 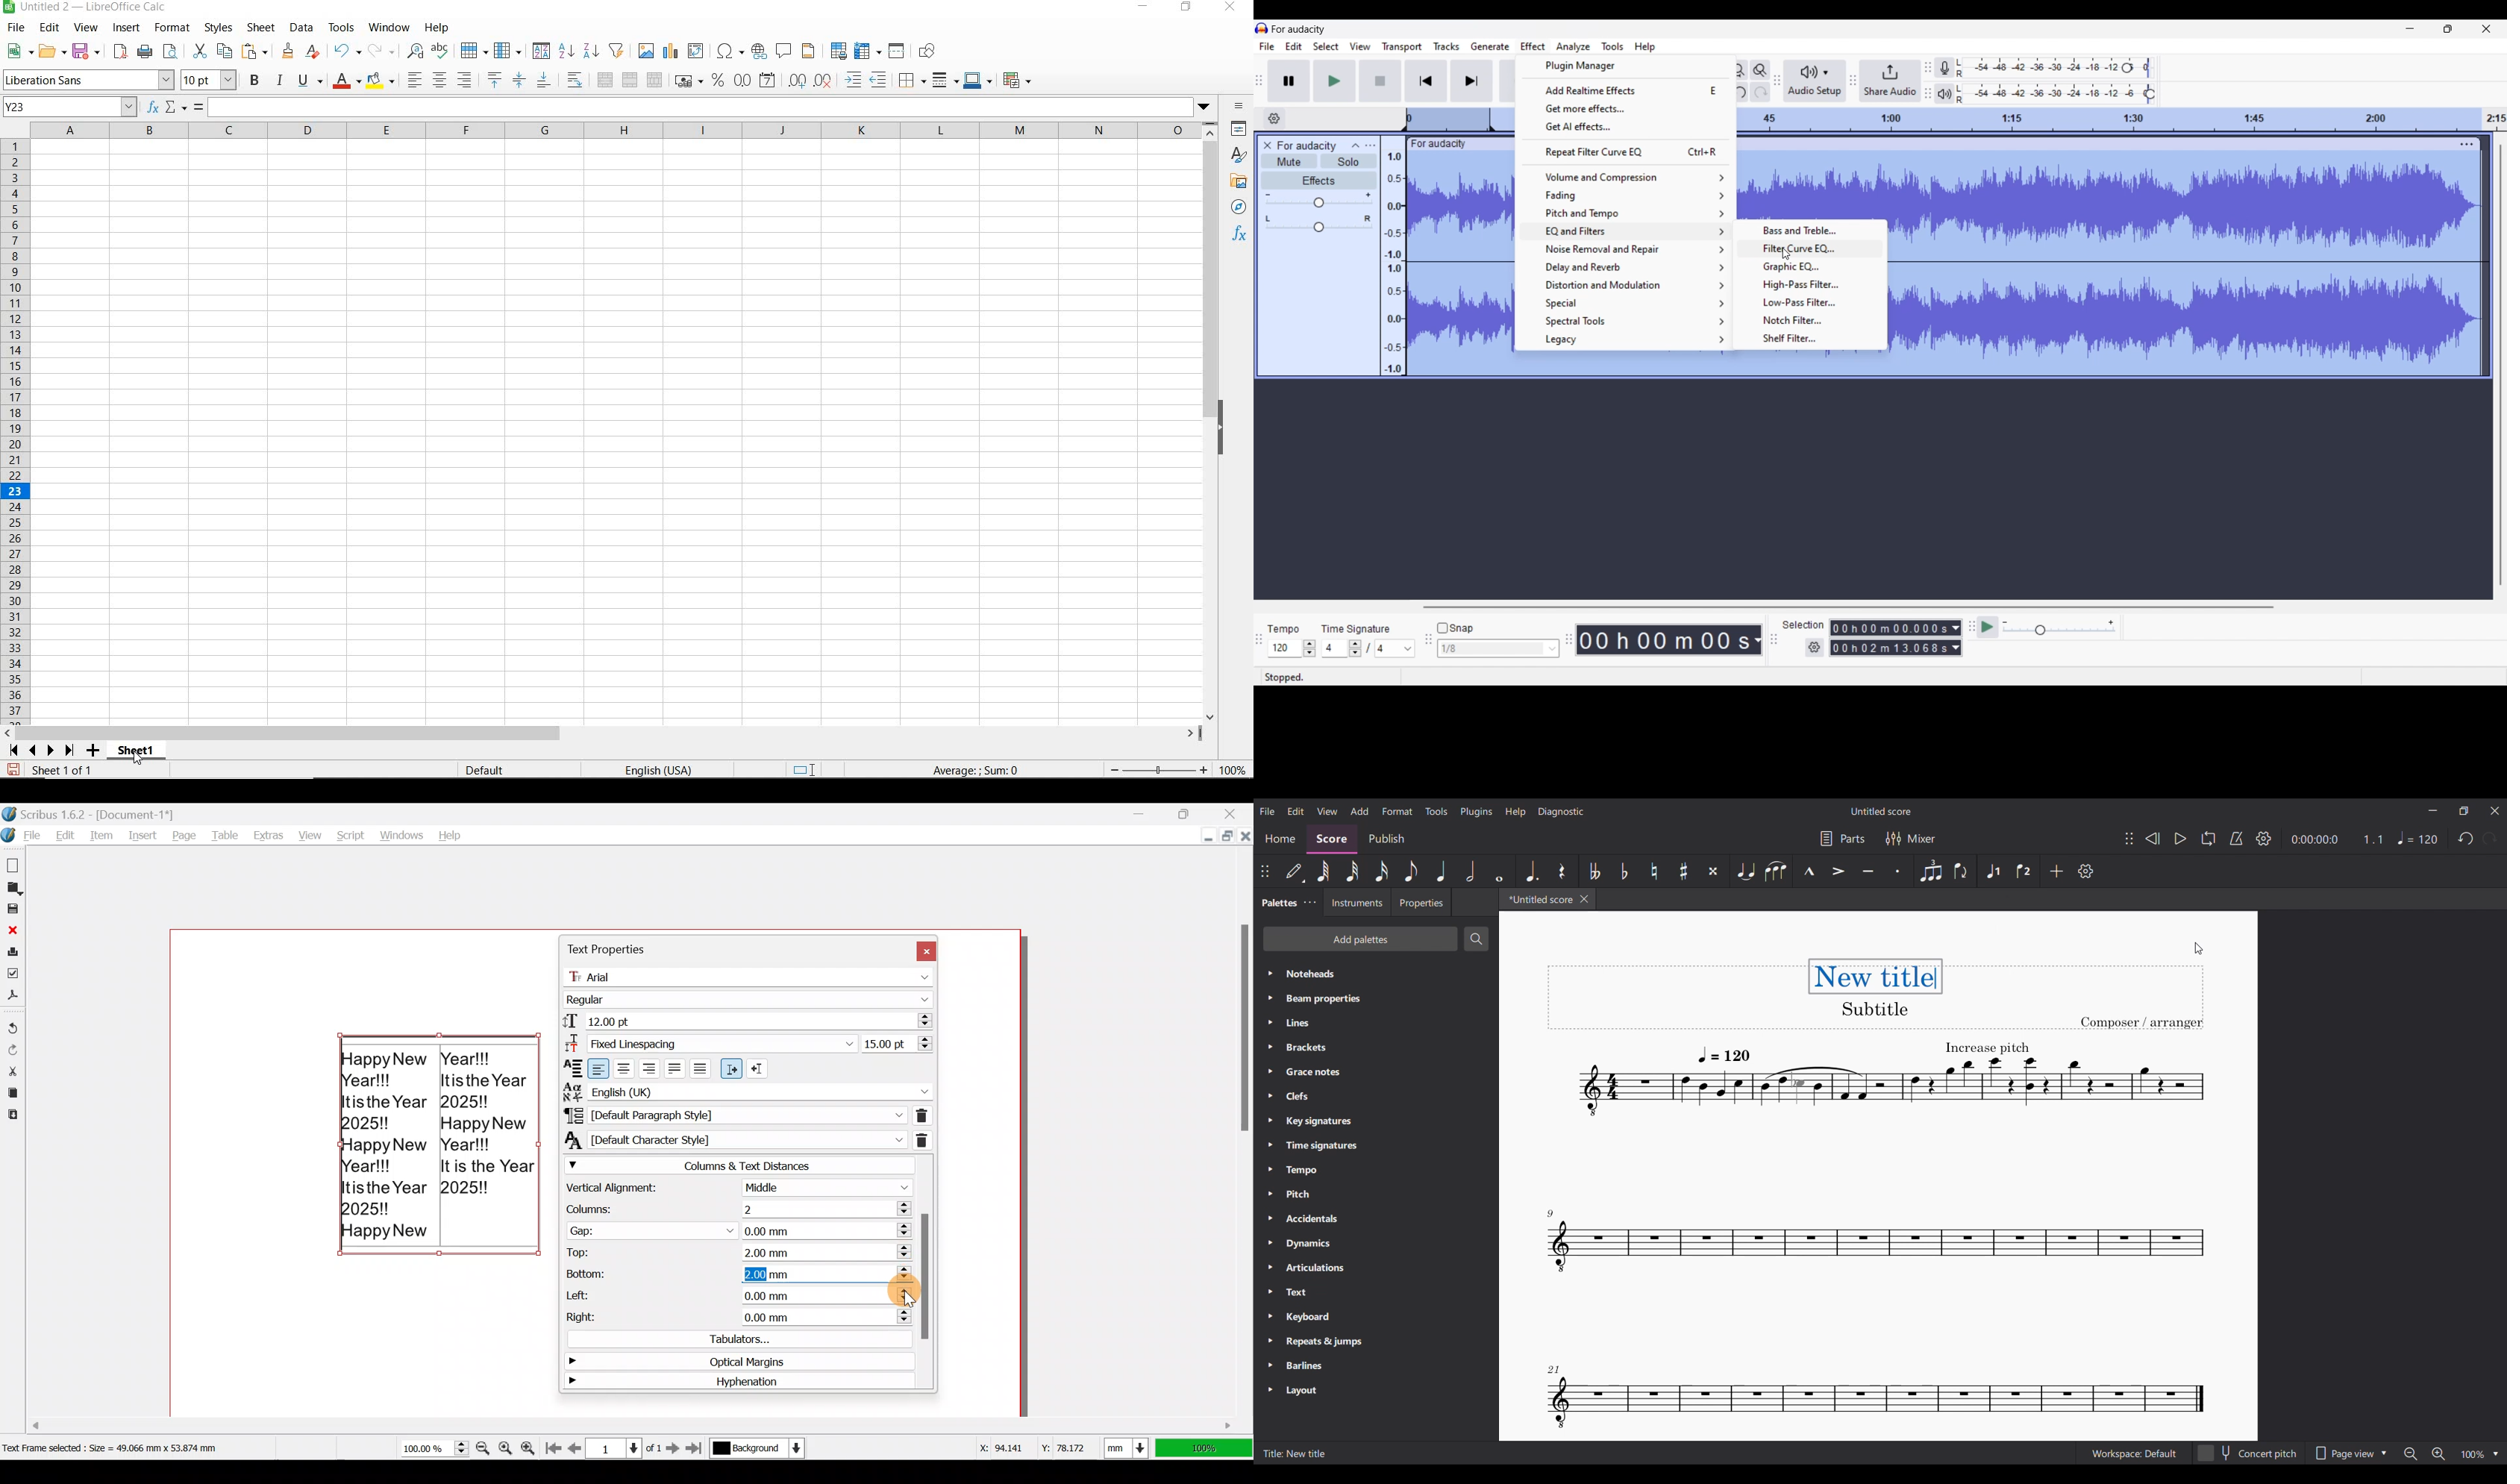 What do you see at coordinates (1760, 91) in the screenshot?
I see `Redo` at bounding box center [1760, 91].